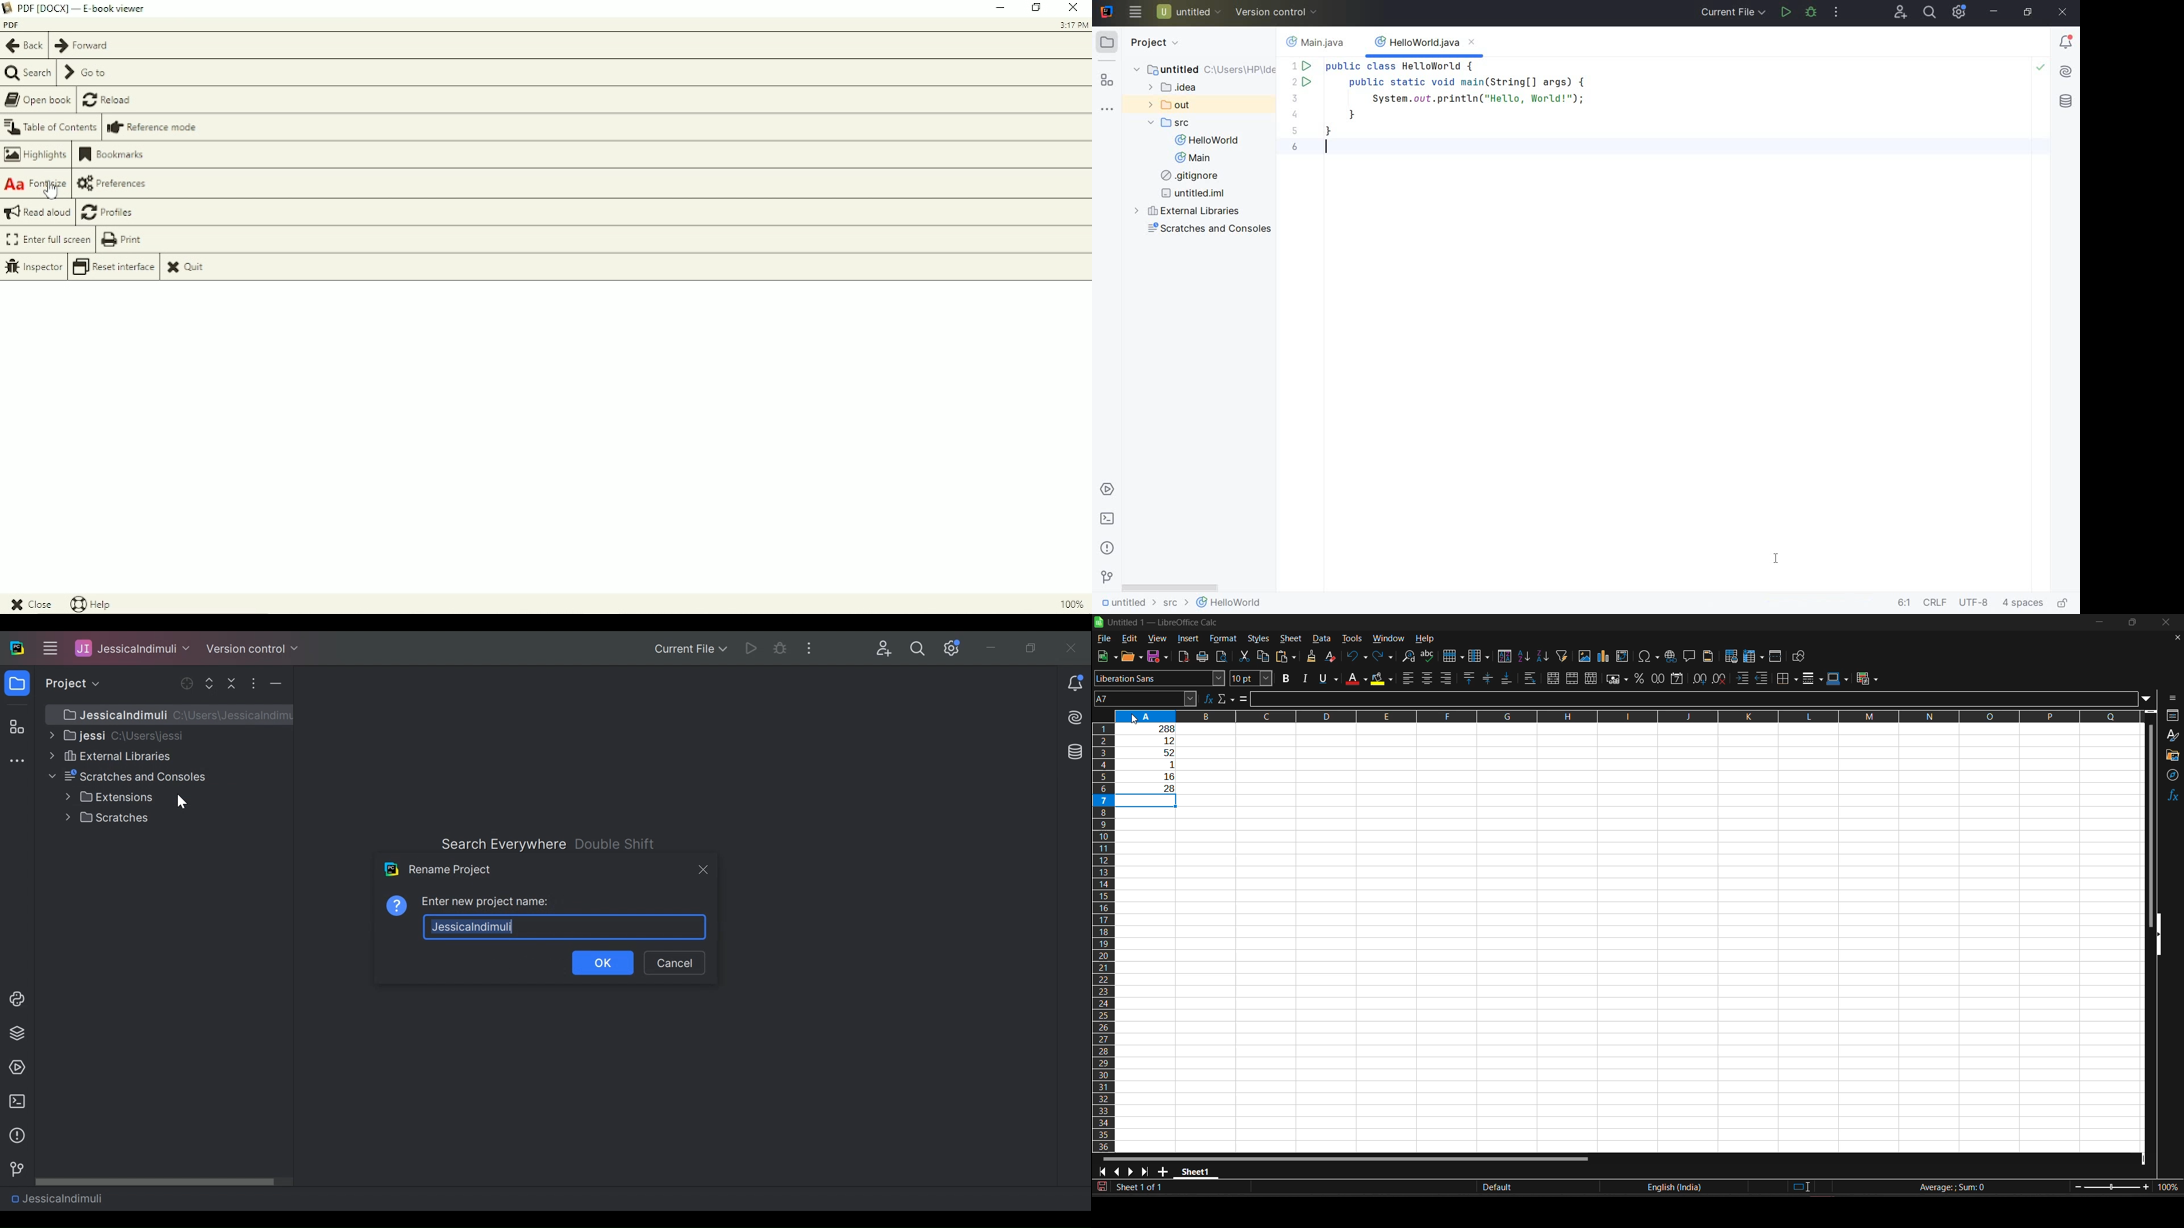  What do you see at coordinates (51, 129) in the screenshot?
I see `Table of Contents` at bounding box center [51, 129].